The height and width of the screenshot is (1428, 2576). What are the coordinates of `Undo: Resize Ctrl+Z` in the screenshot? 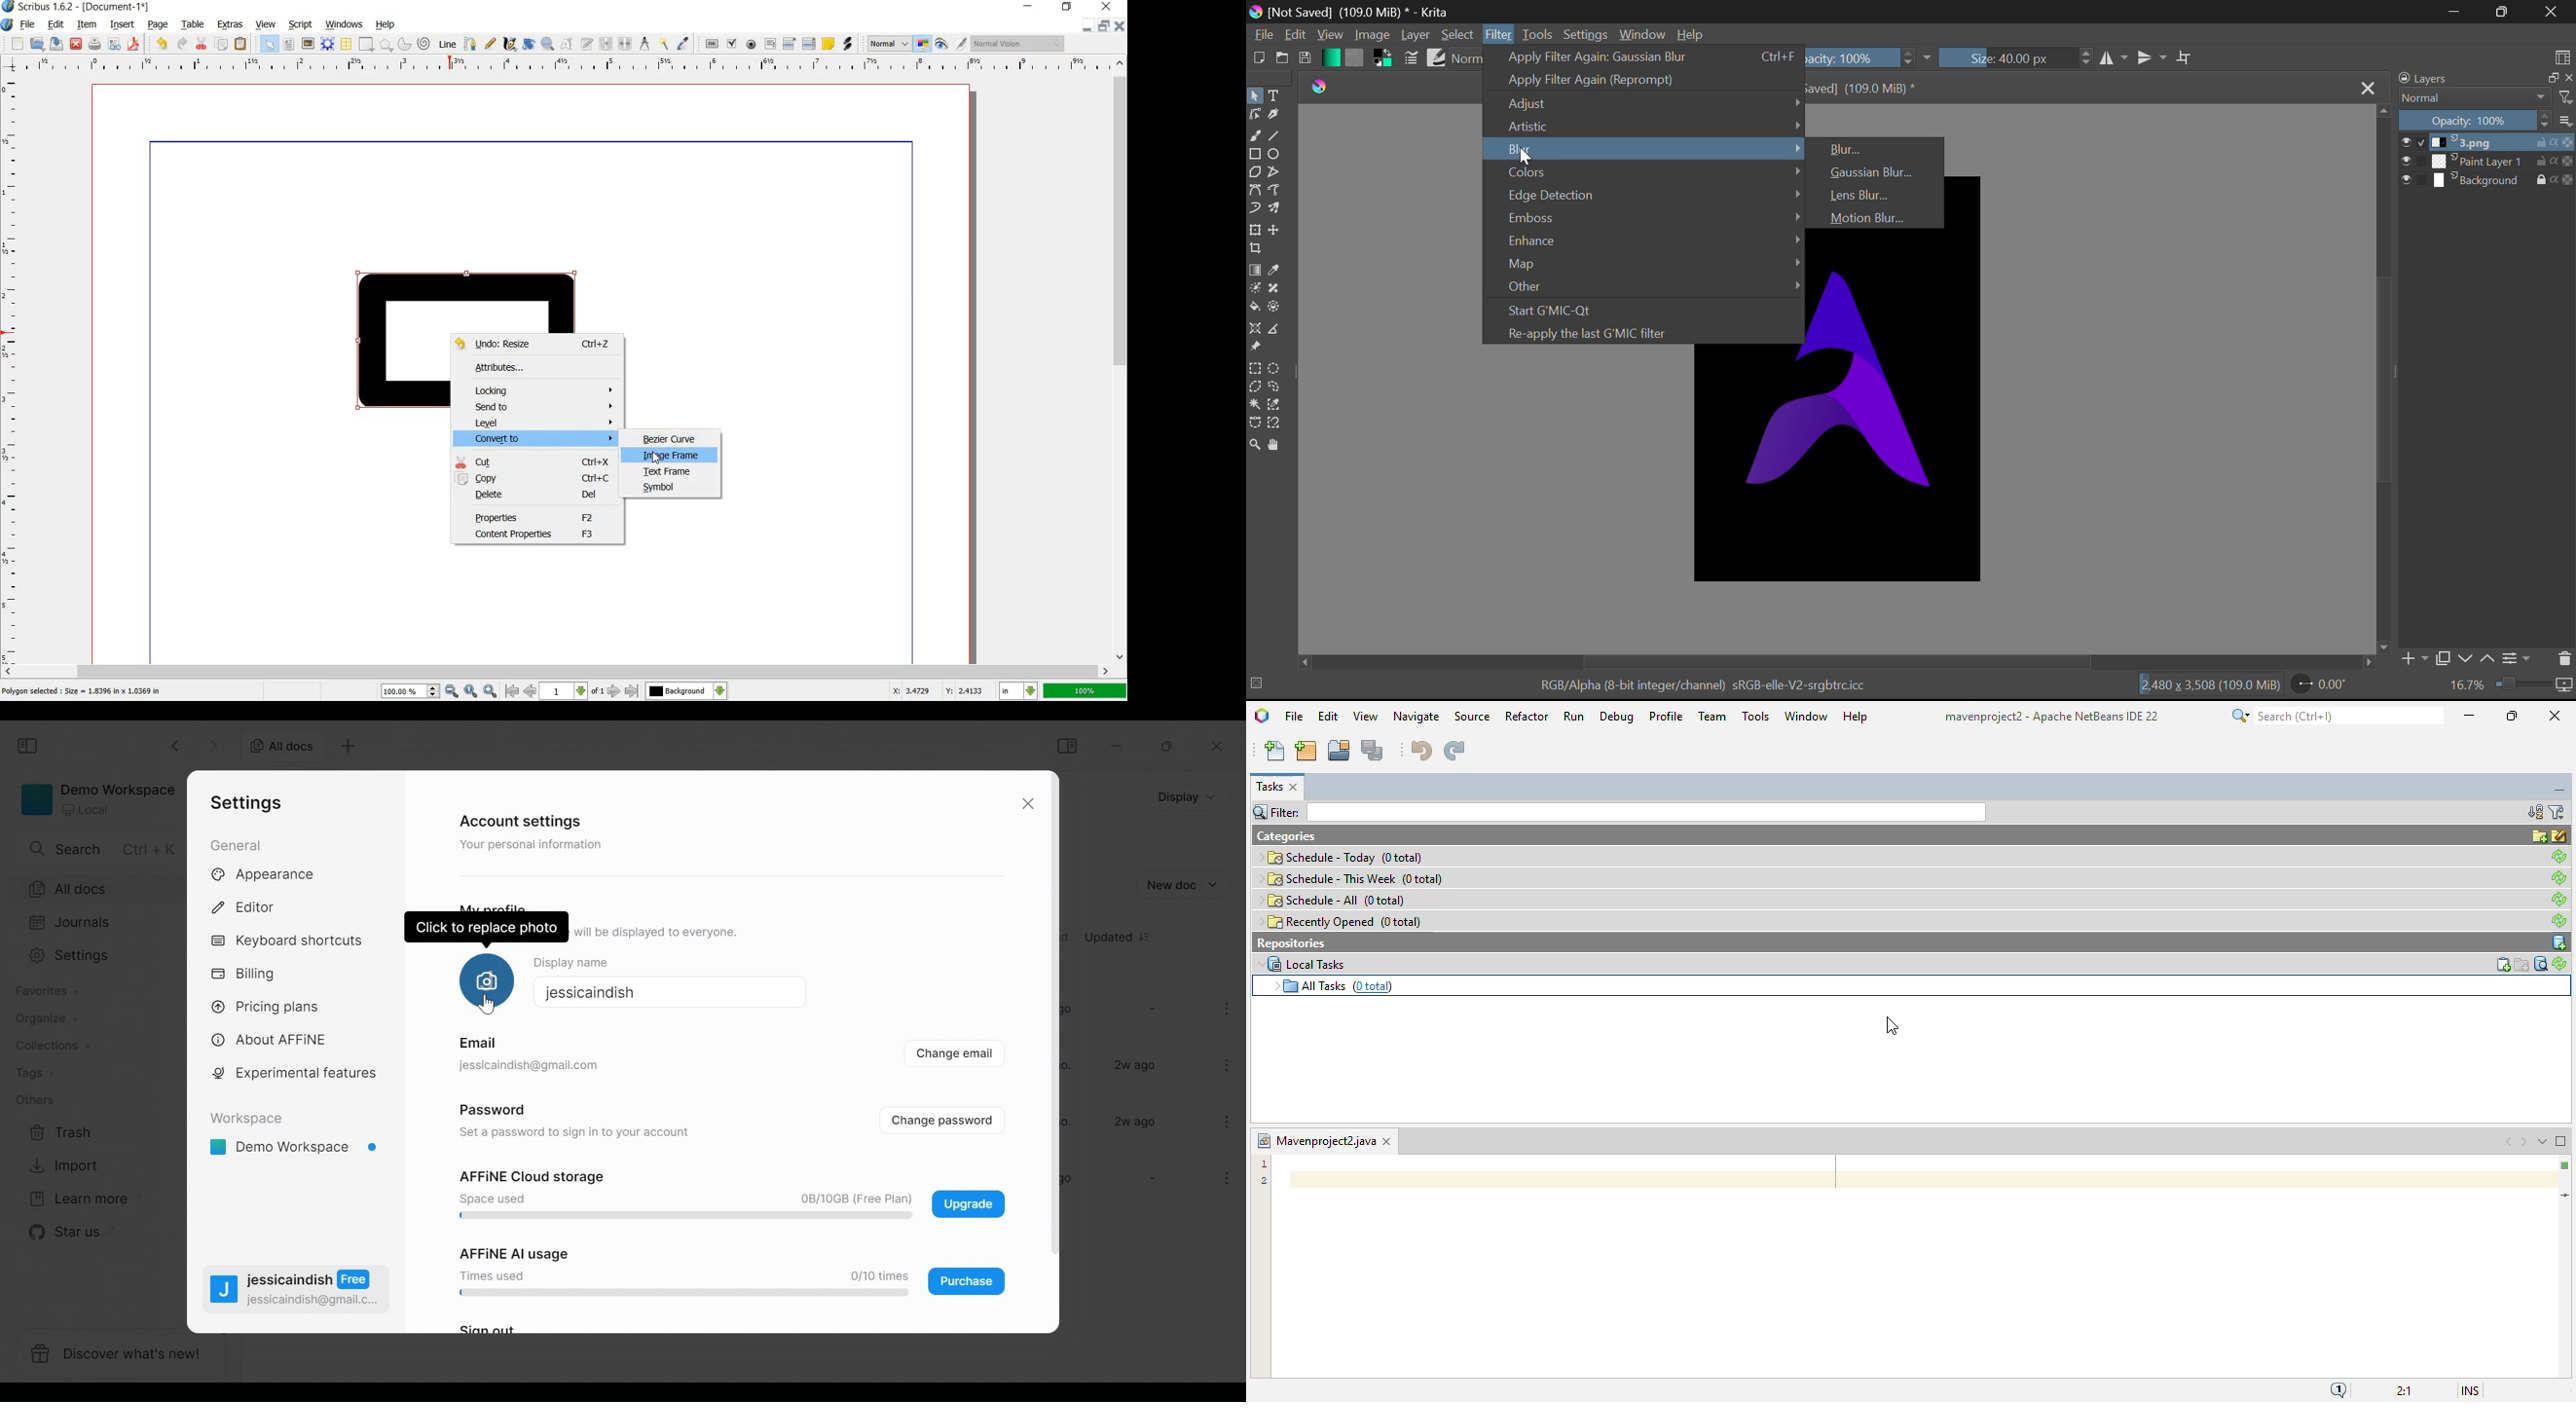 It's located at (536, 344).